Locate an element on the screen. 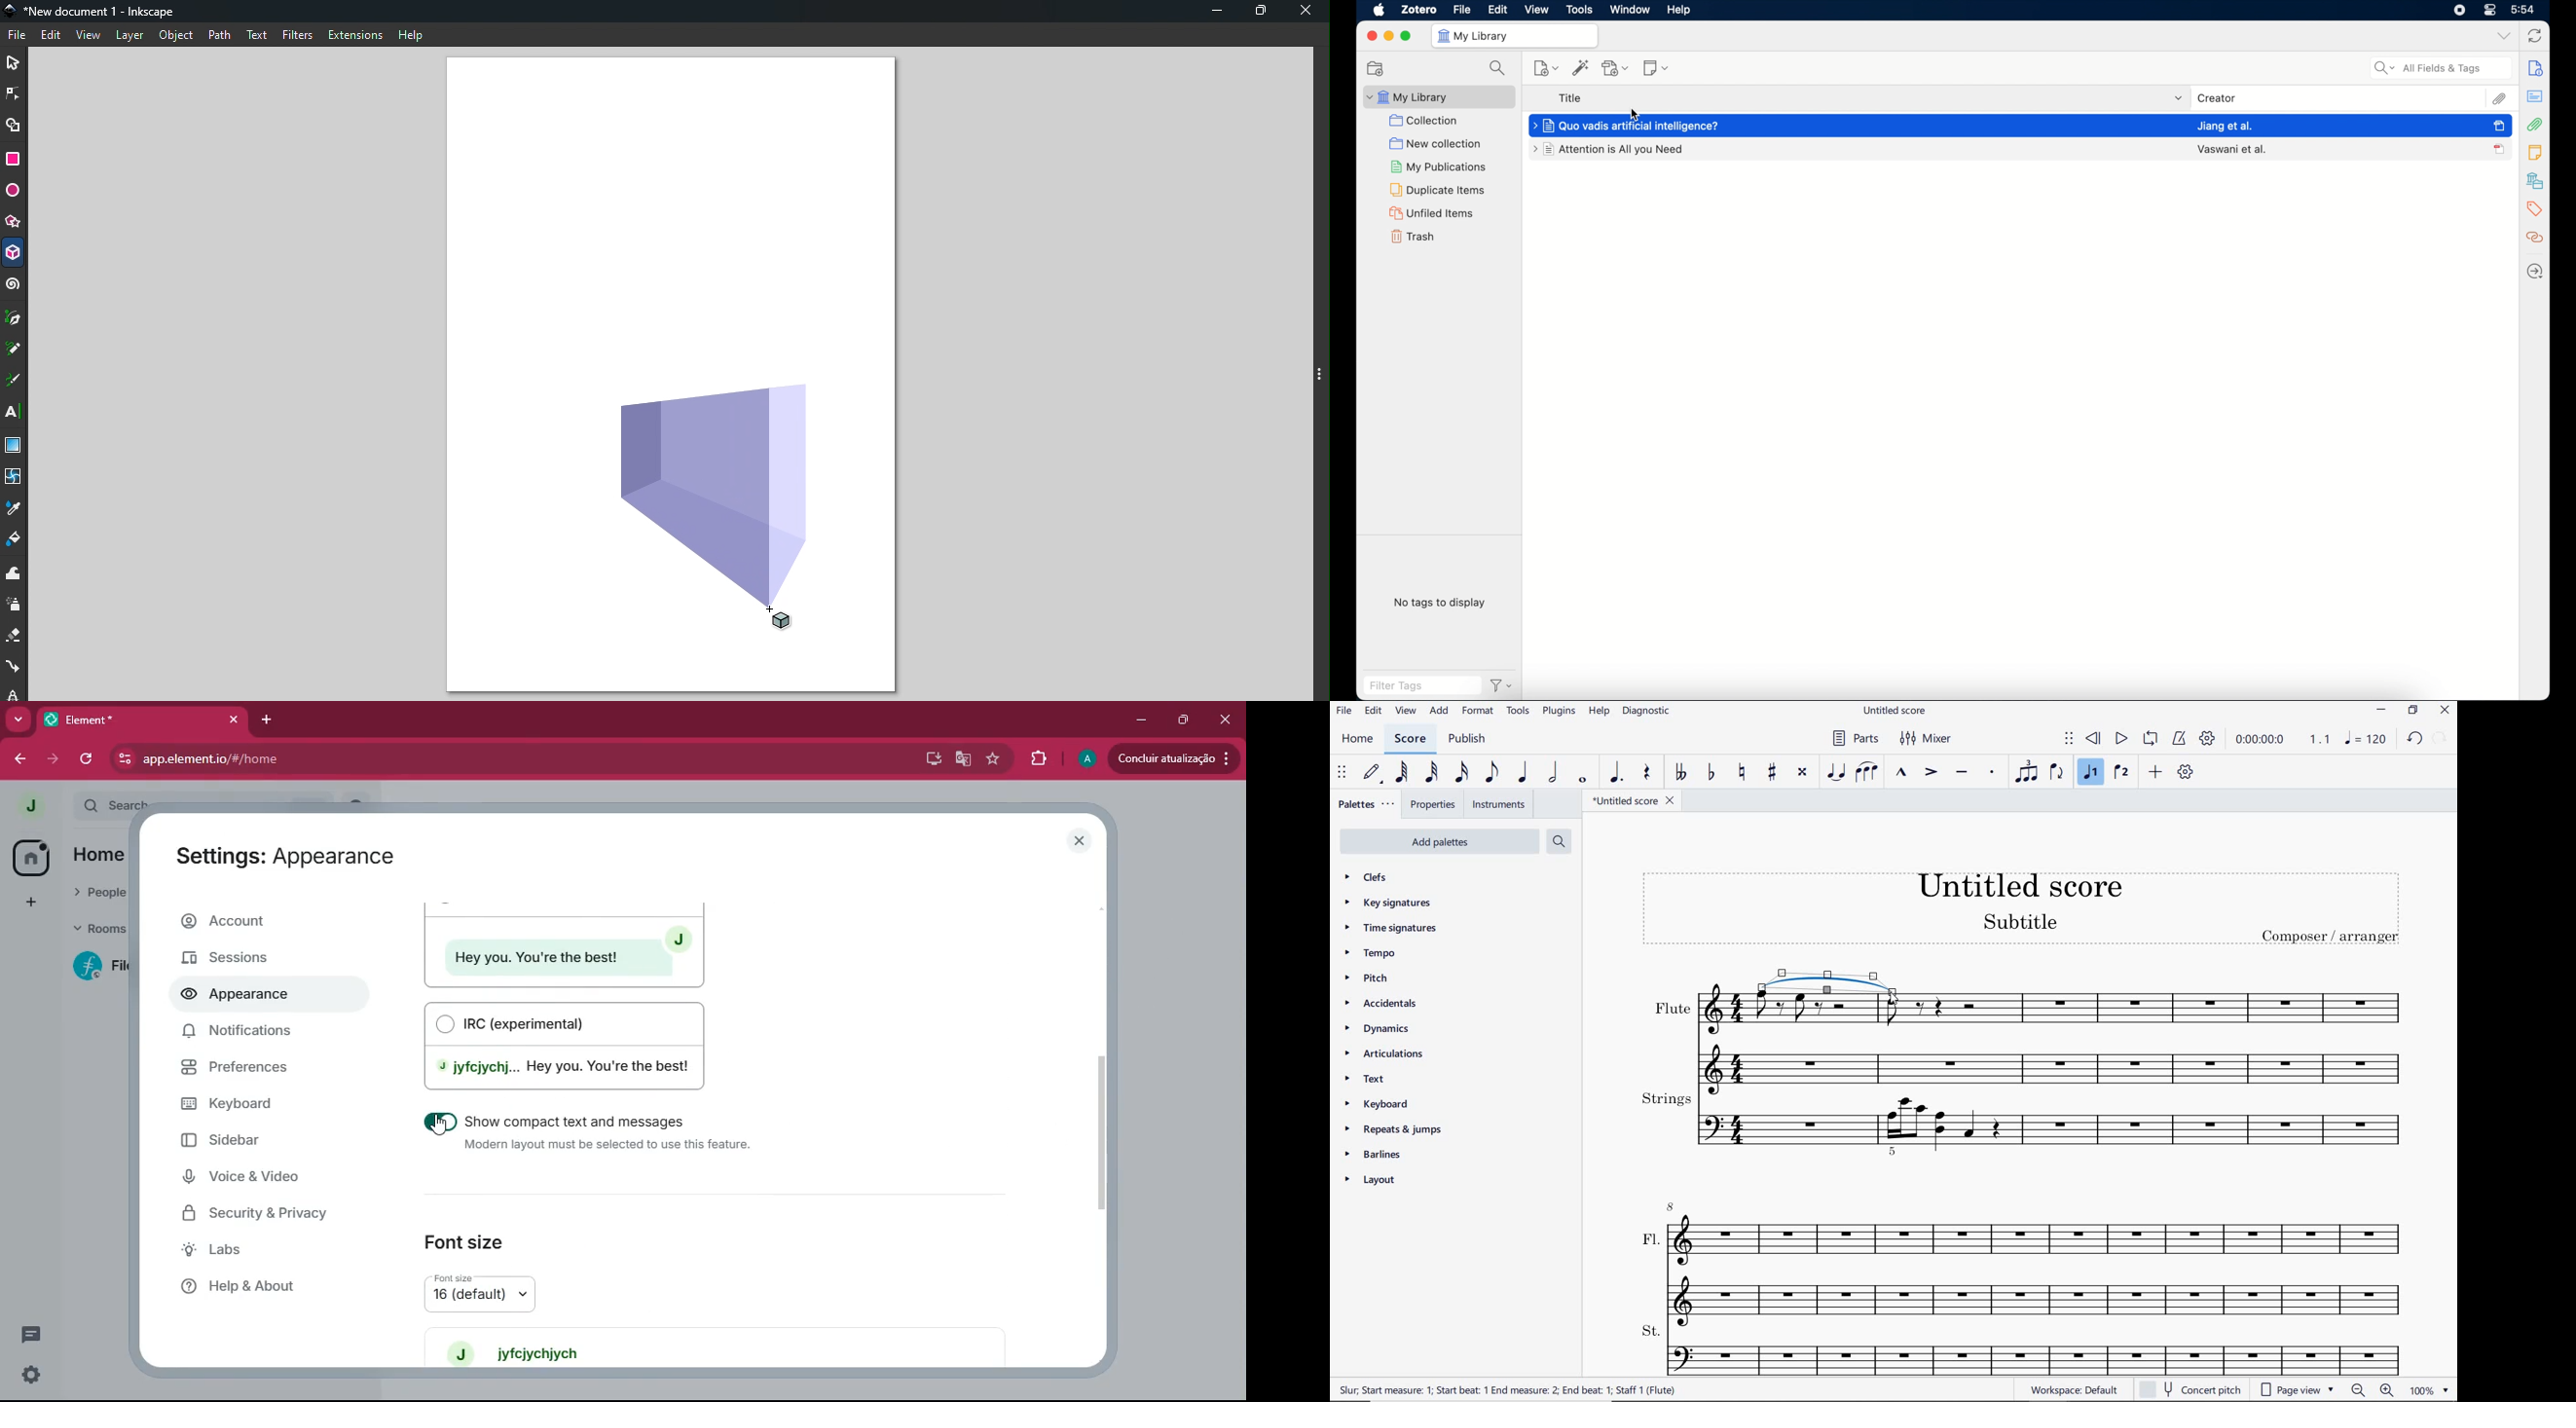 The image size is (2576, 1428). INSTRUMENTS is located at coordinates (1497, 804).